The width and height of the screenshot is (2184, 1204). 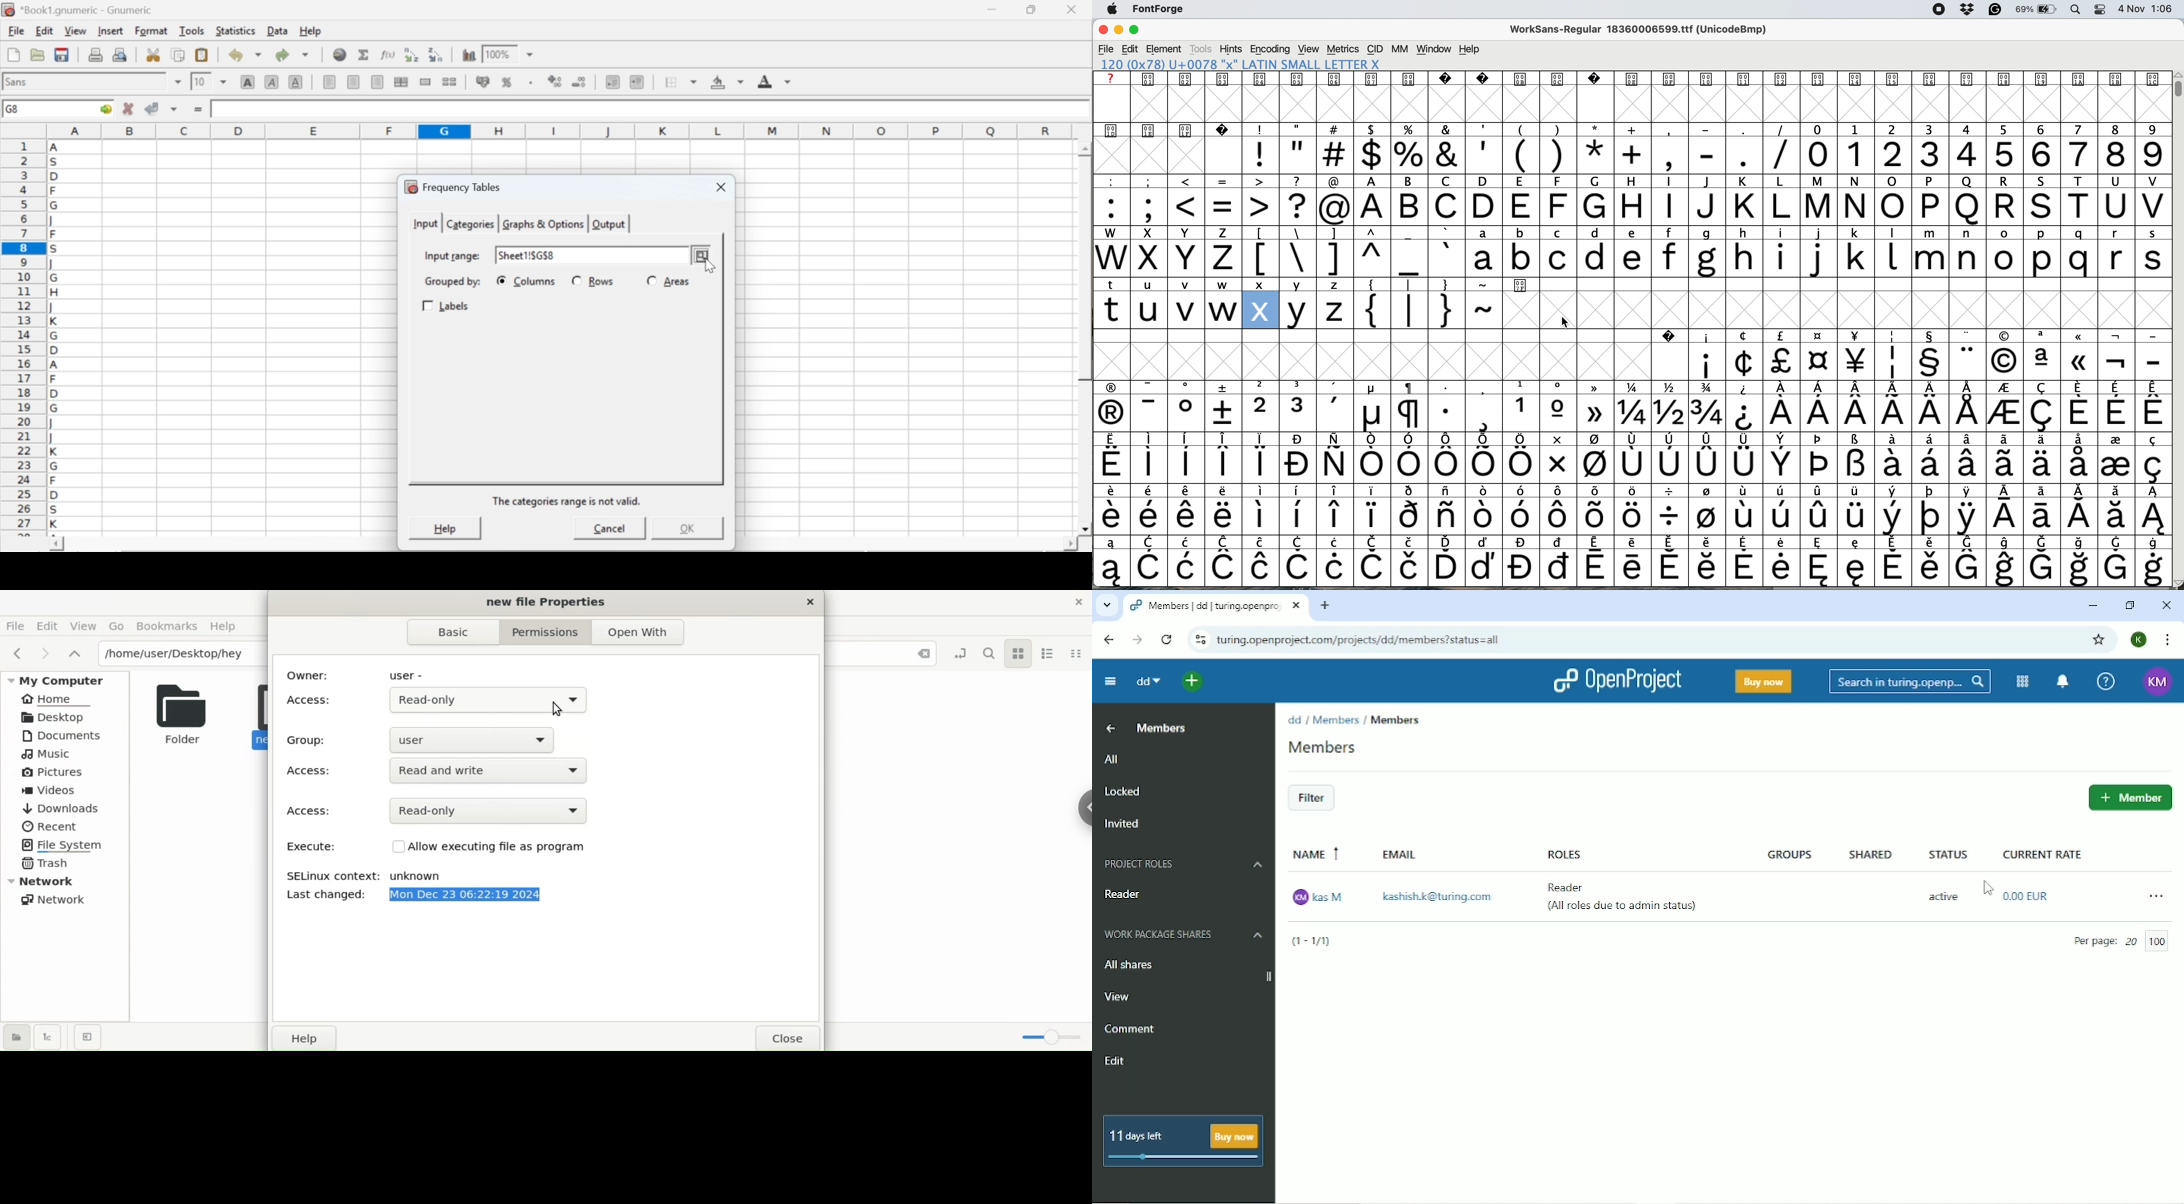 I want to click on special characters, so click(x=1356, y=285).